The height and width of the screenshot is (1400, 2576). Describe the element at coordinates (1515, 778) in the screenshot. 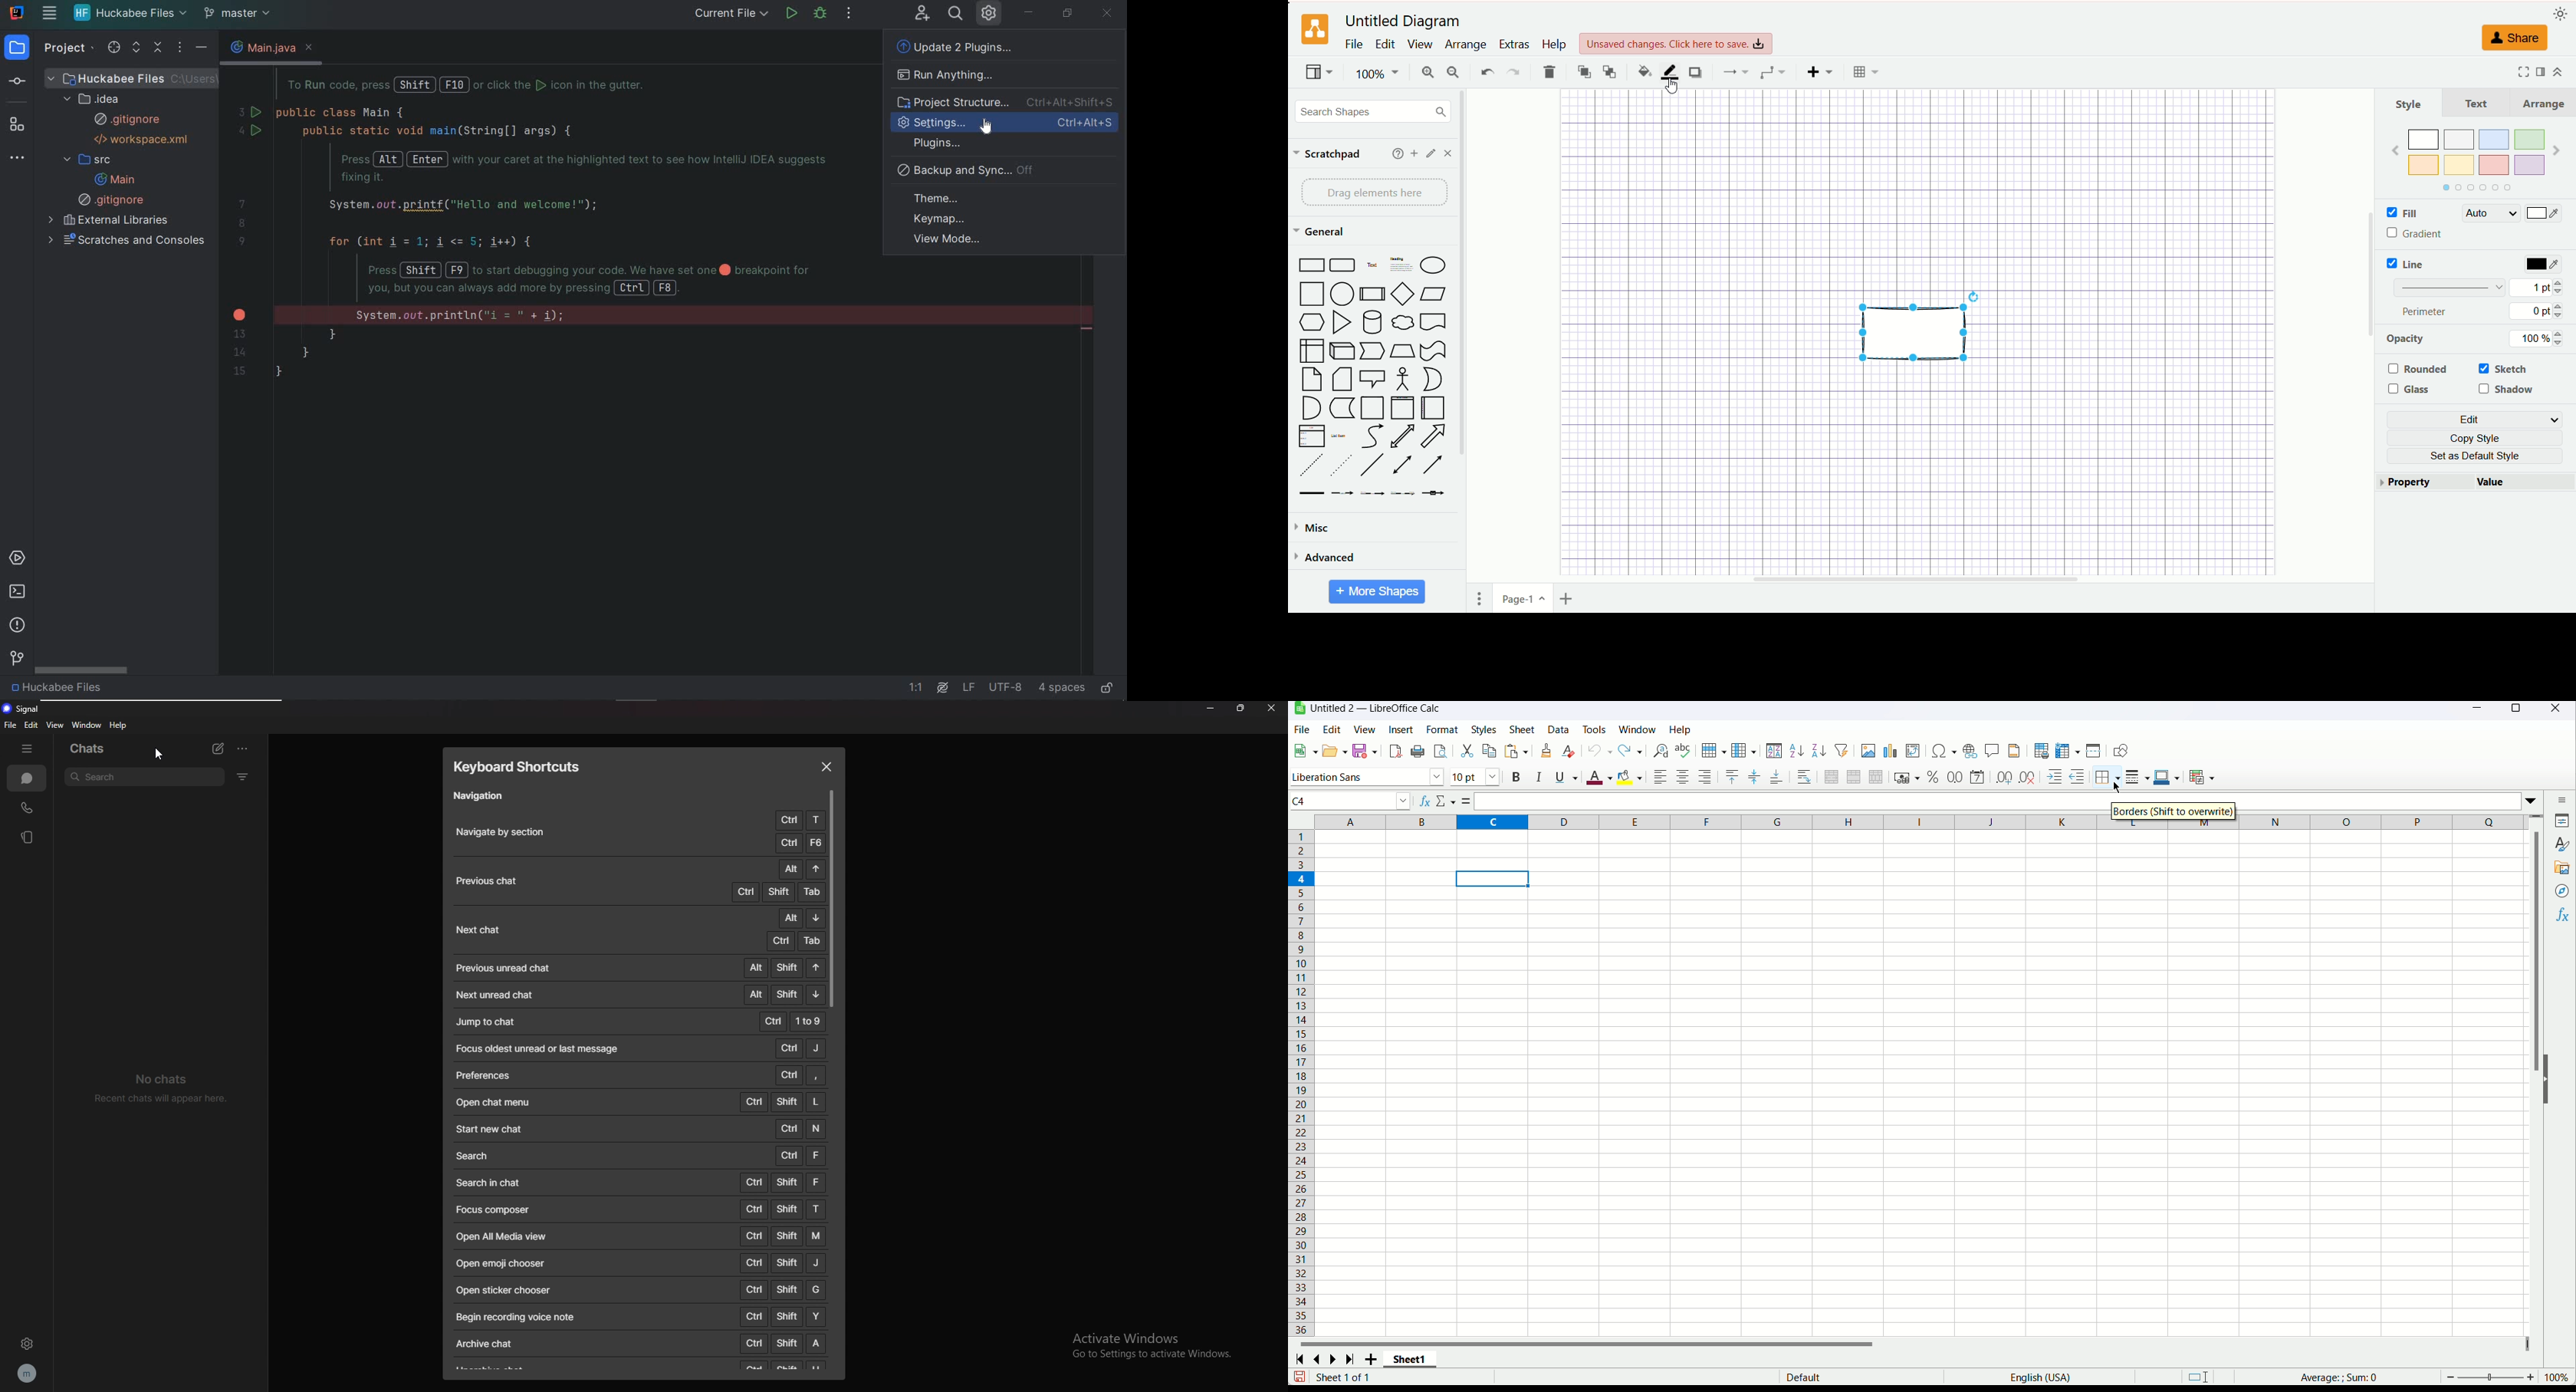

I see `Bold` at that location.